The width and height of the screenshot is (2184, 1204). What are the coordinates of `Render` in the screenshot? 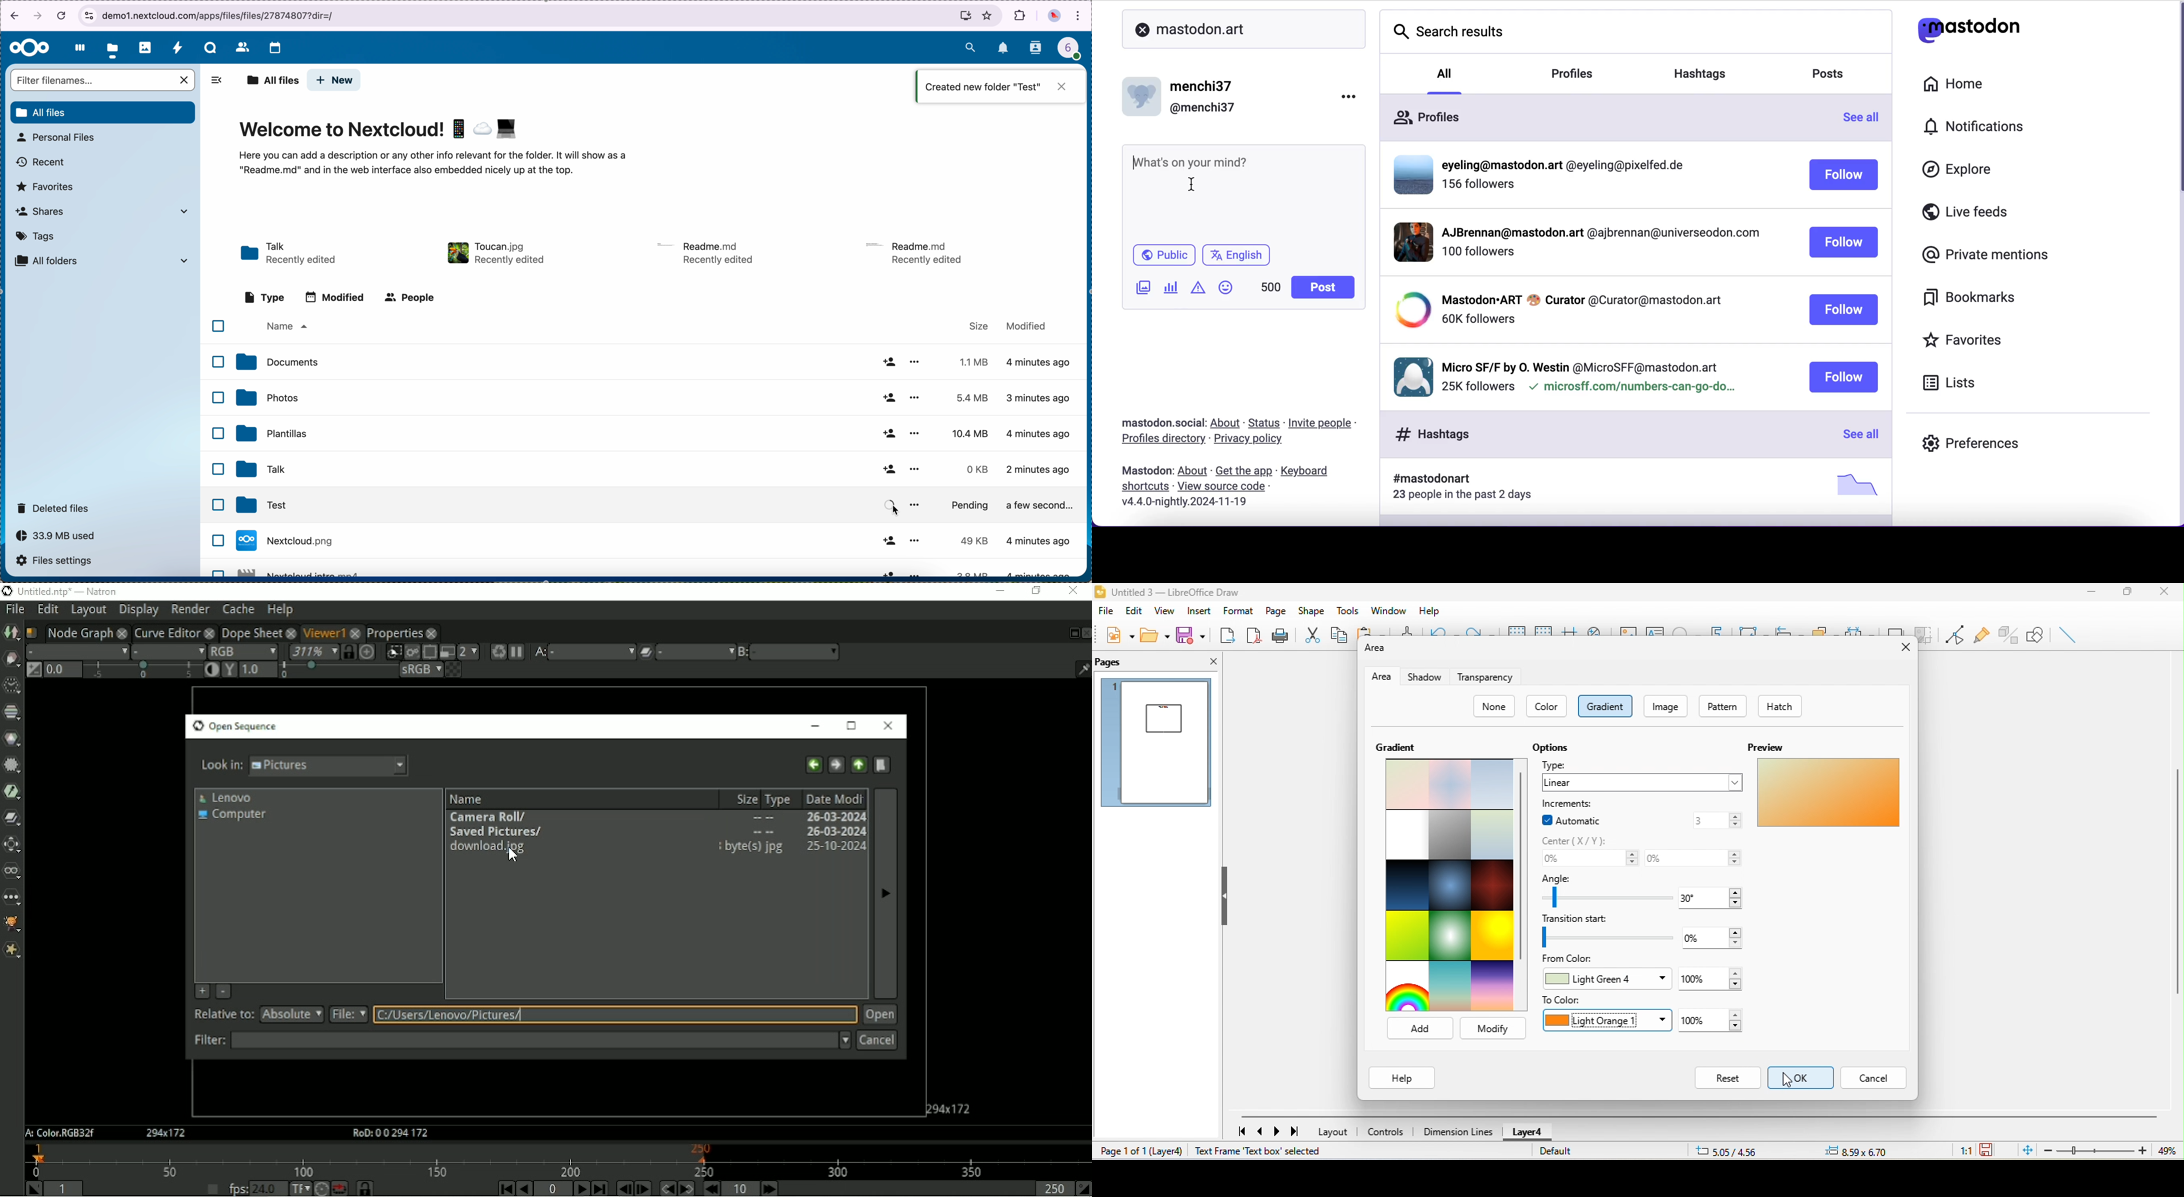 It's located at (190, 609).